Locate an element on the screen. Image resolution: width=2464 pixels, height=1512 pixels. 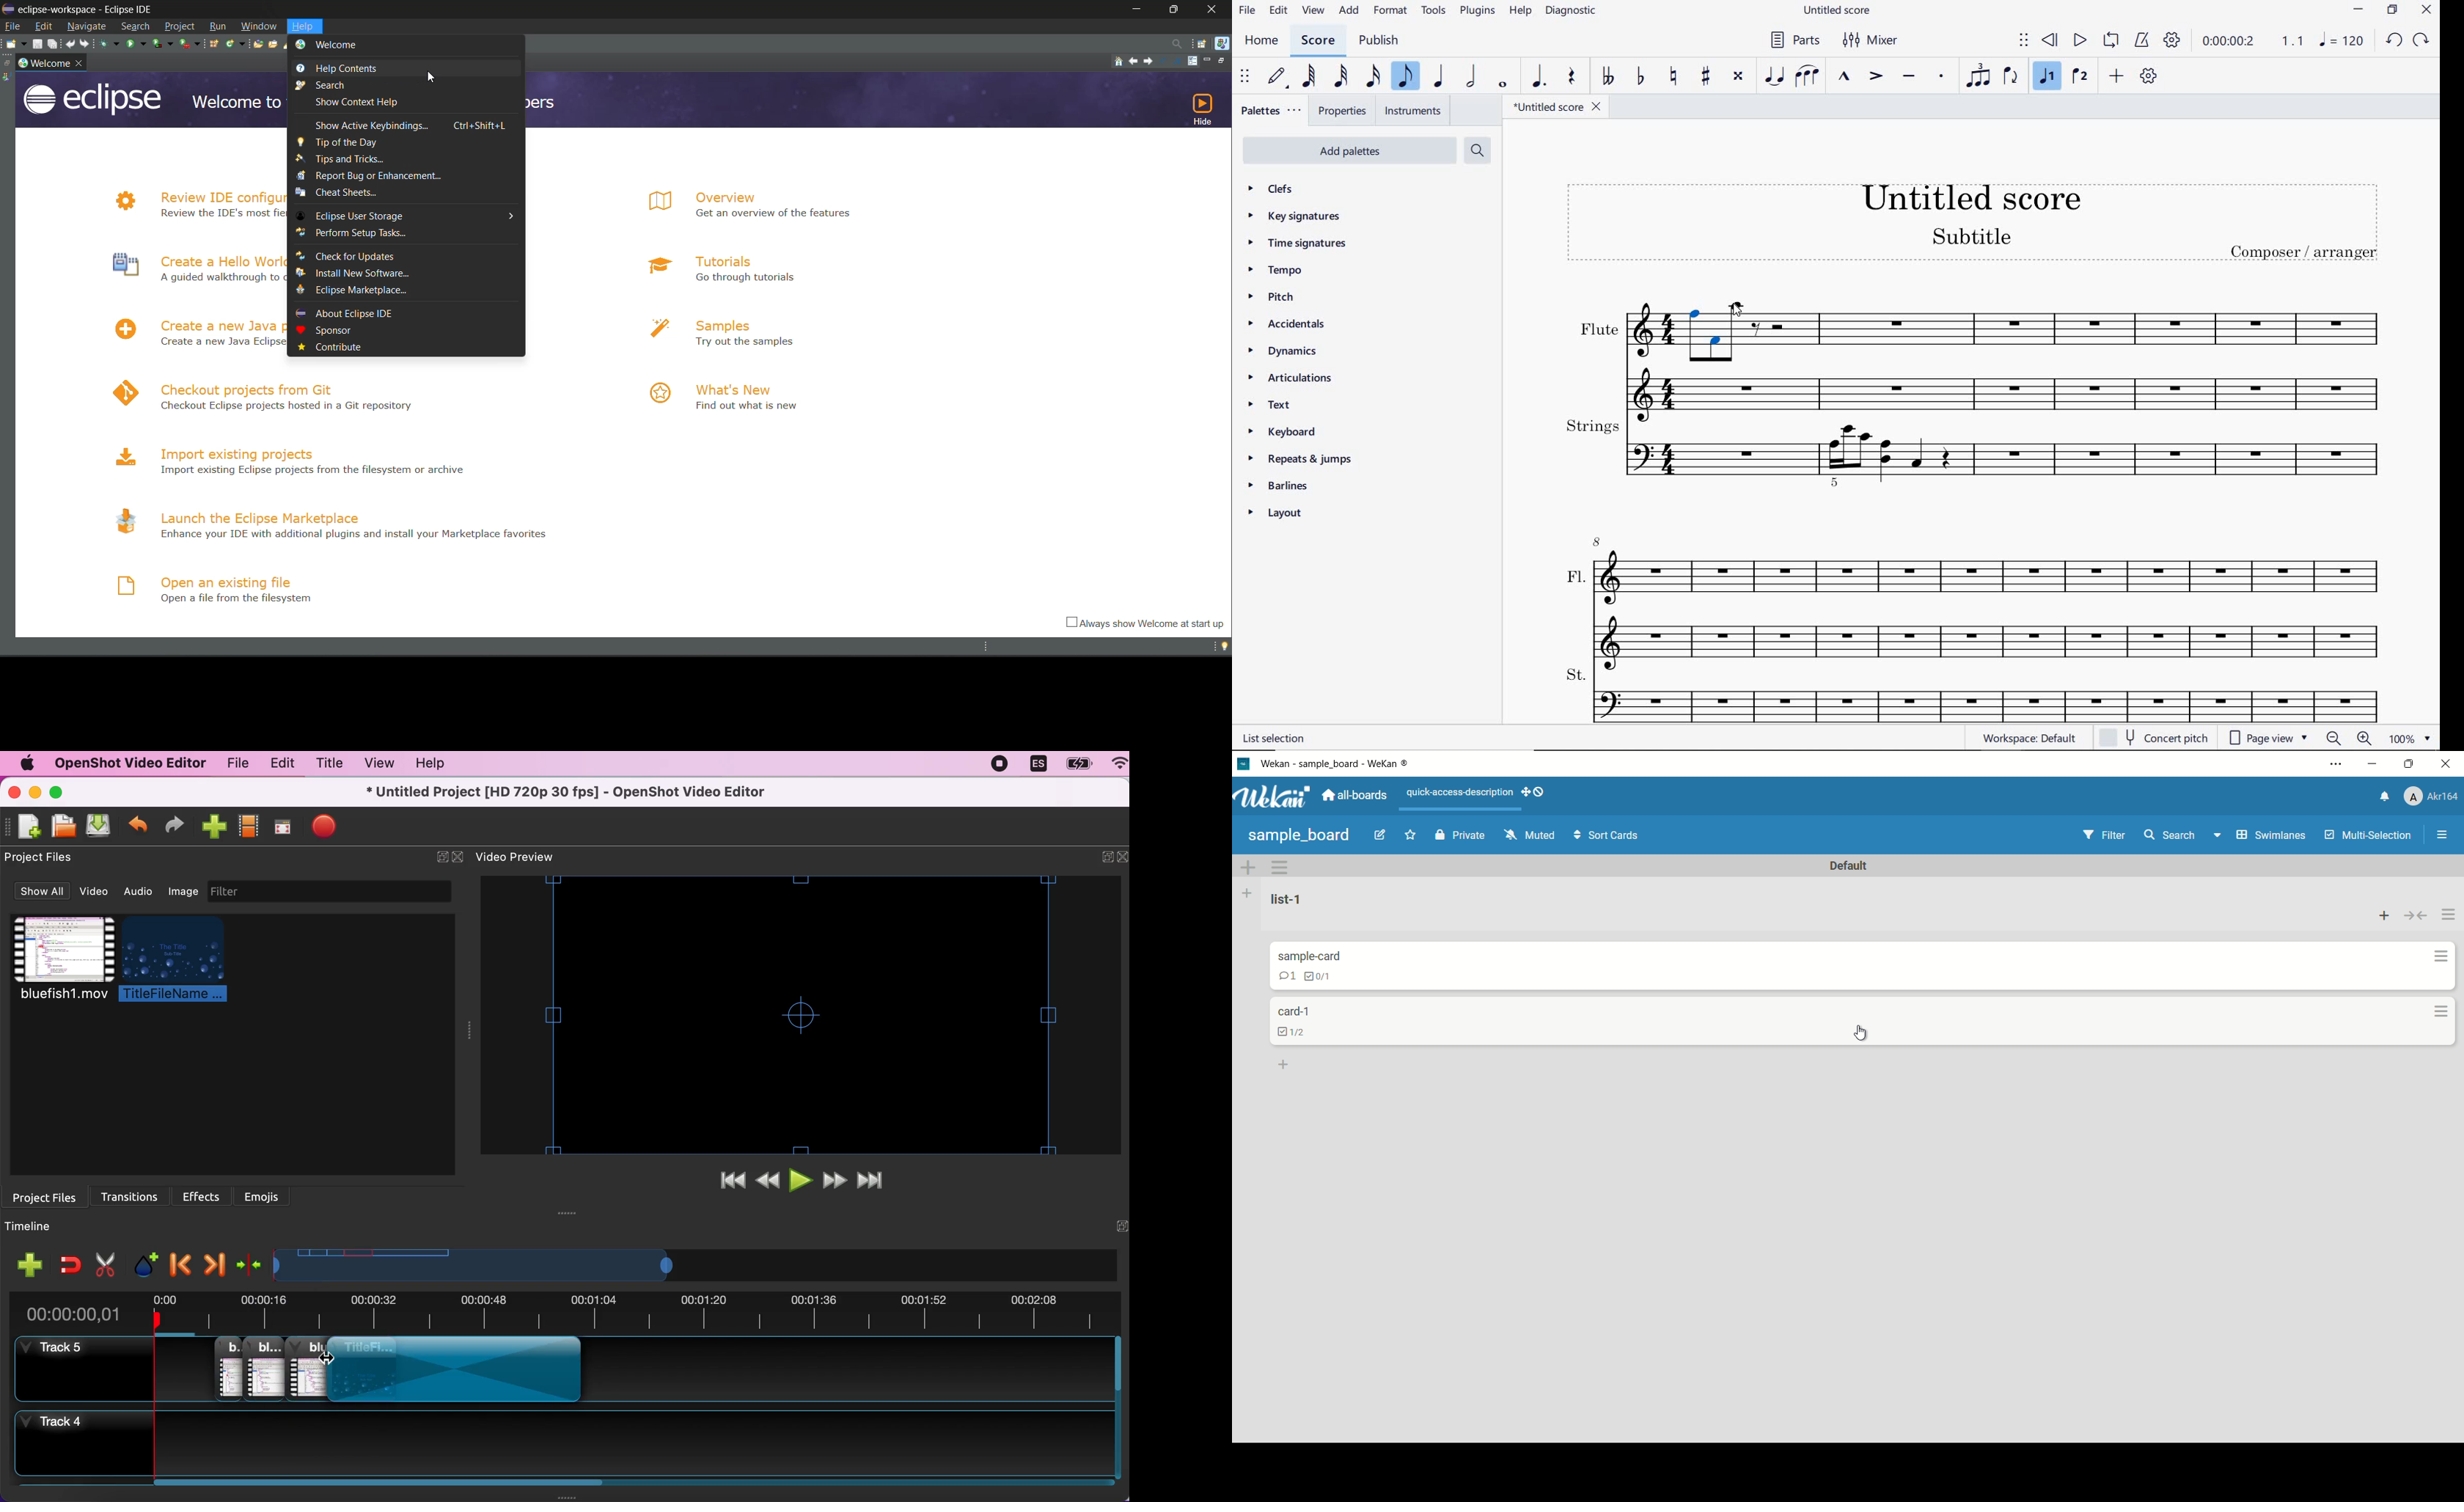
restore is located at coordinates (2409, 764).